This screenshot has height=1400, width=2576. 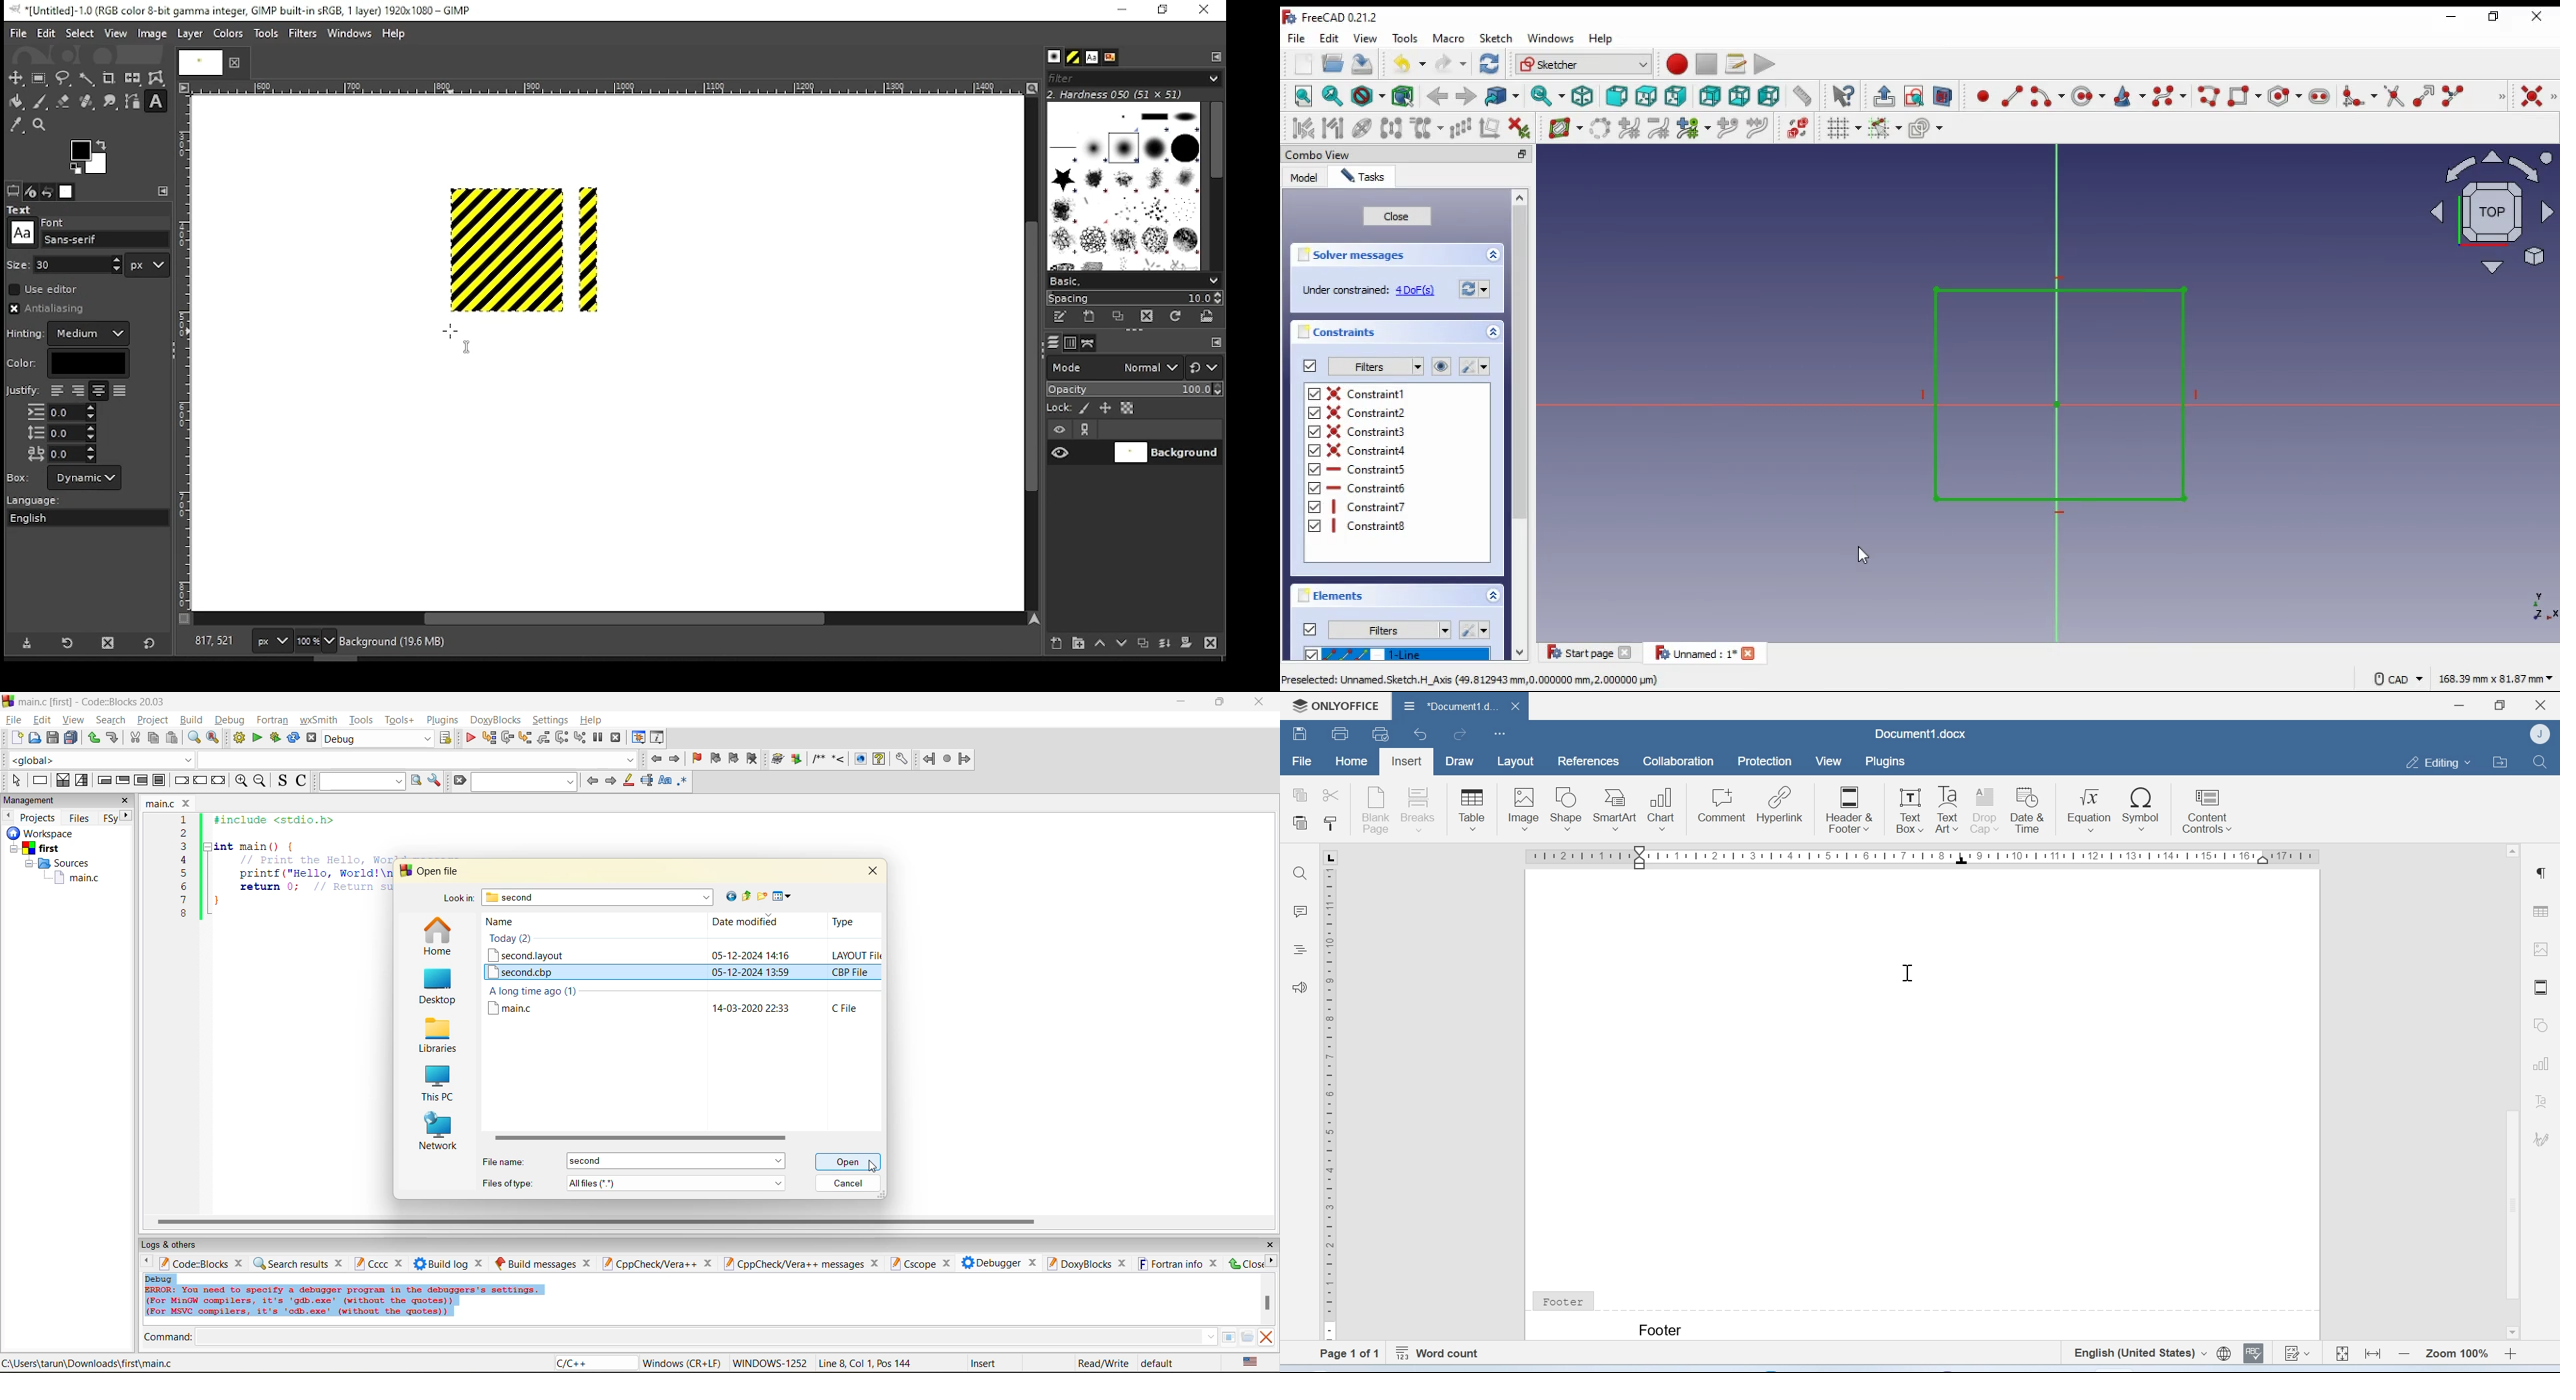 What do you see at coordinates (371, 1263) in the screenshot?
I see `cccc` at bounding box center [371, 1263].